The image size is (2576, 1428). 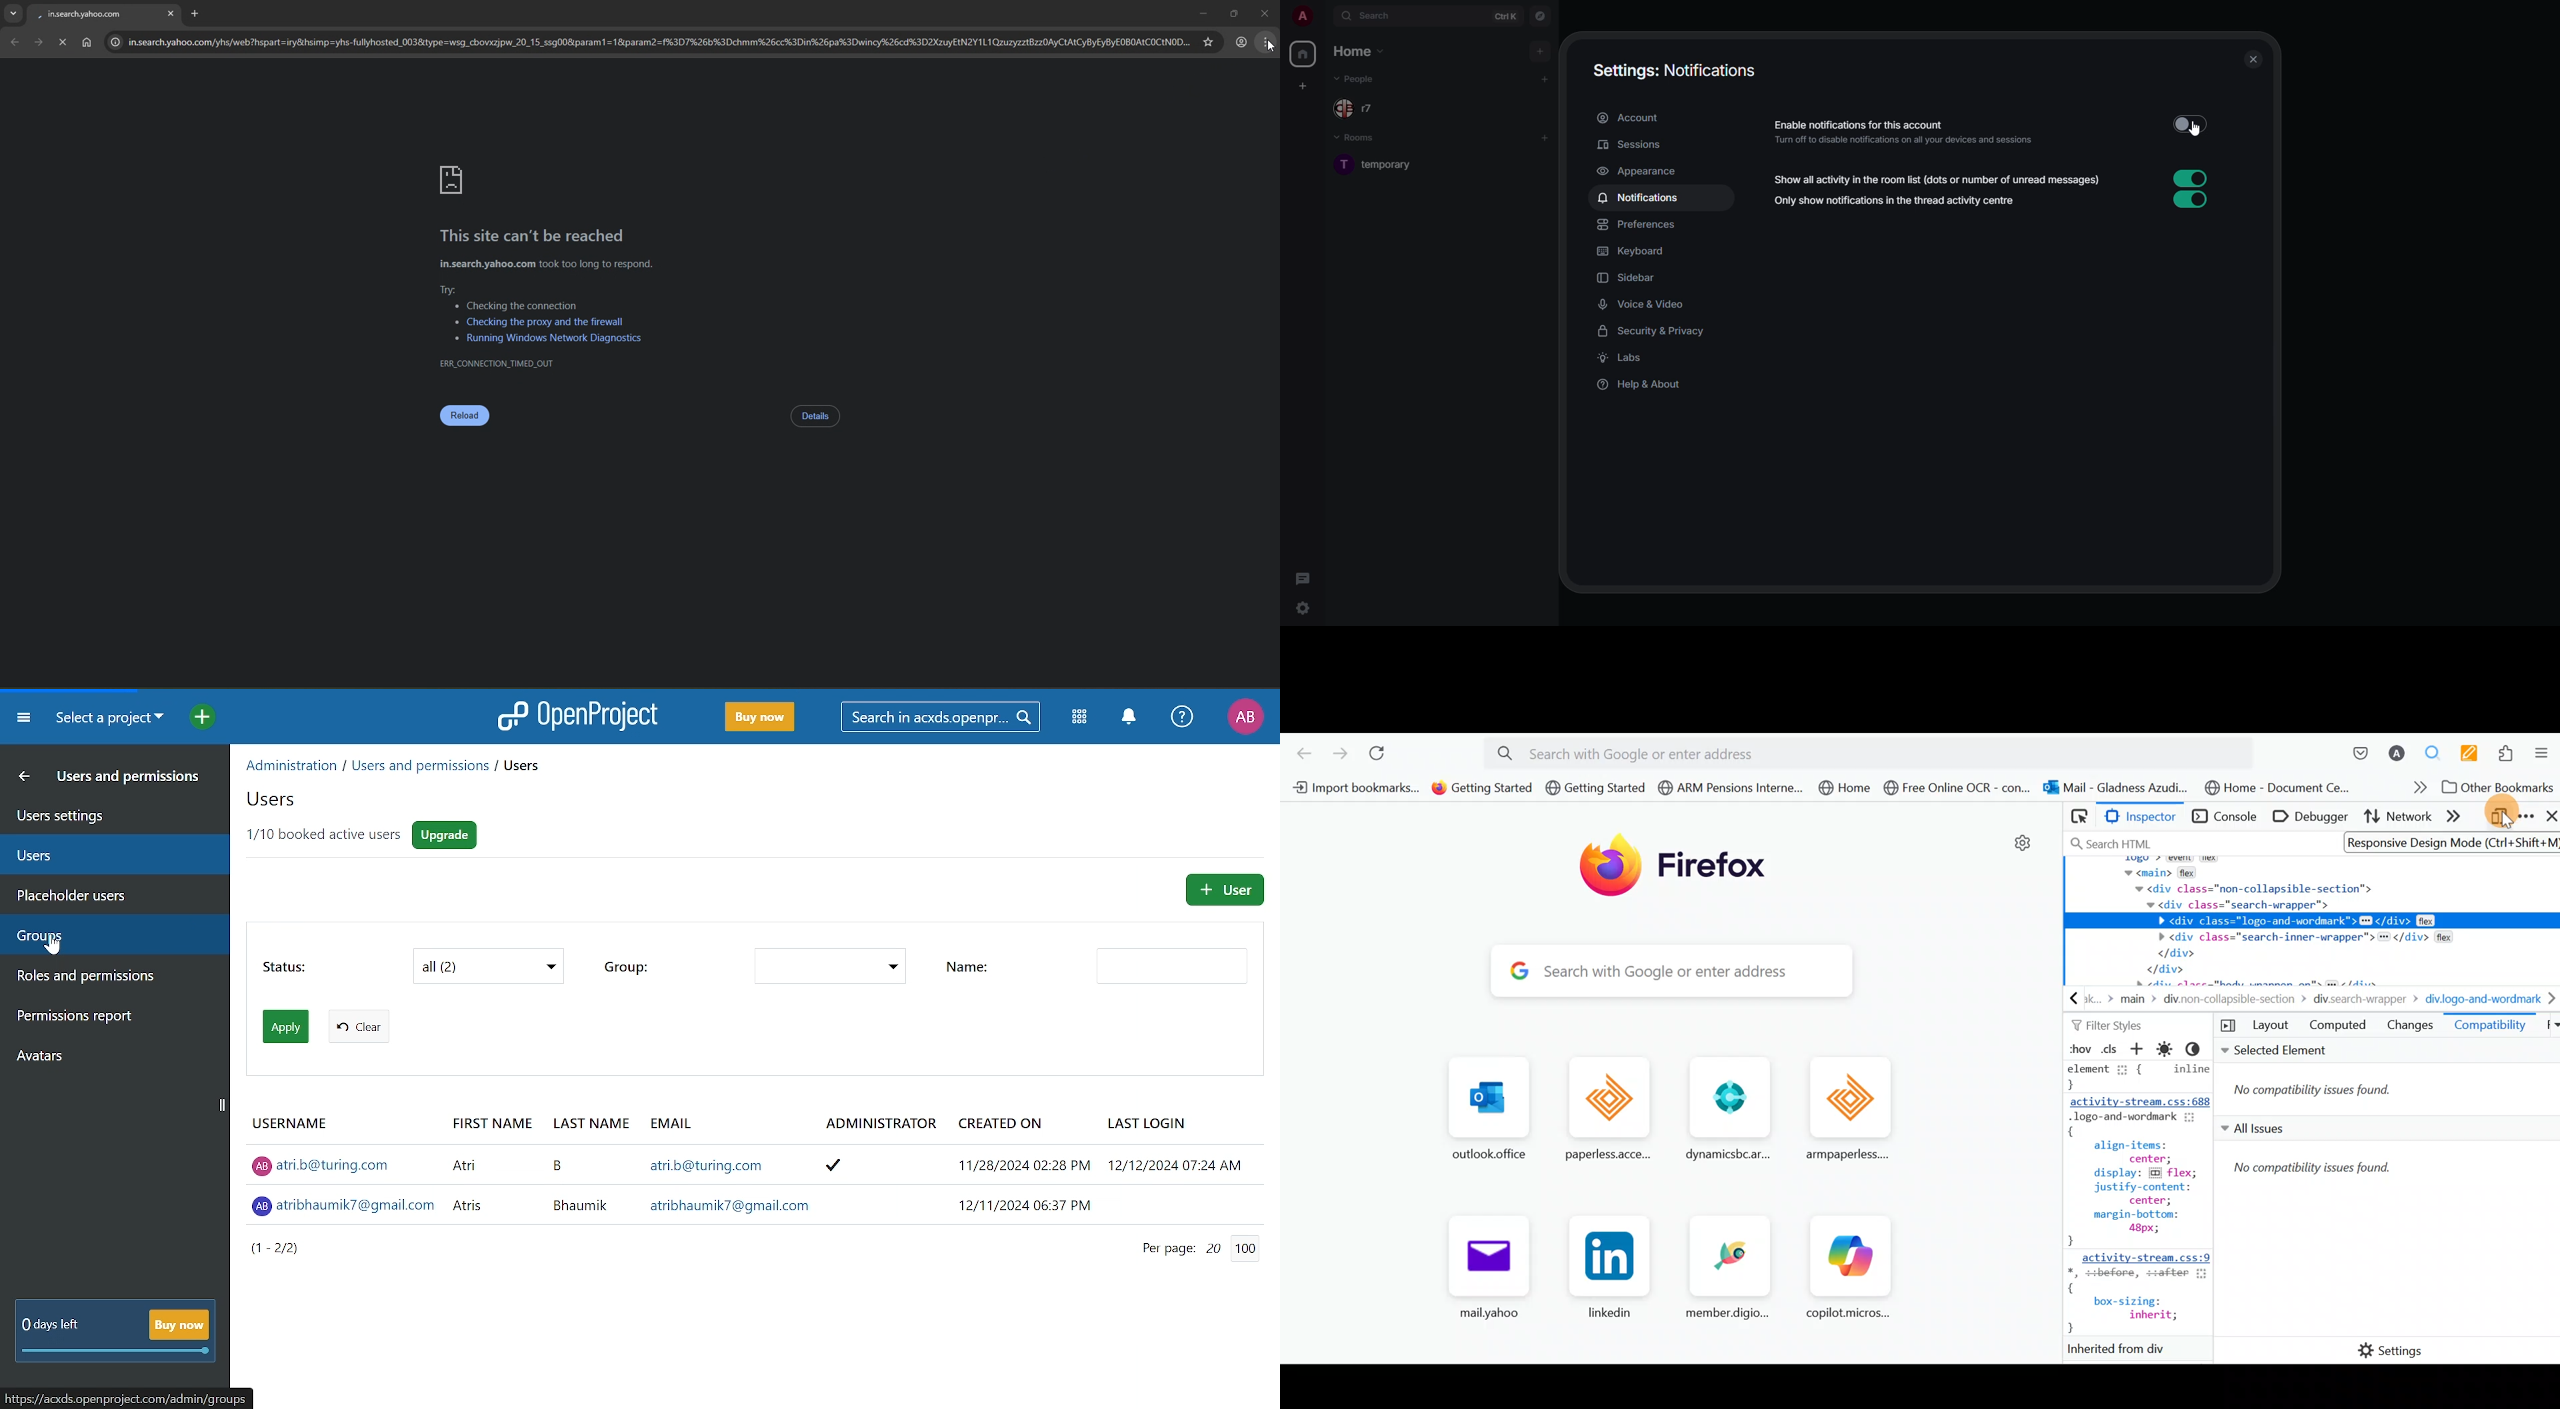 I want to click on current account "AB", so click(x=1245, y=718).